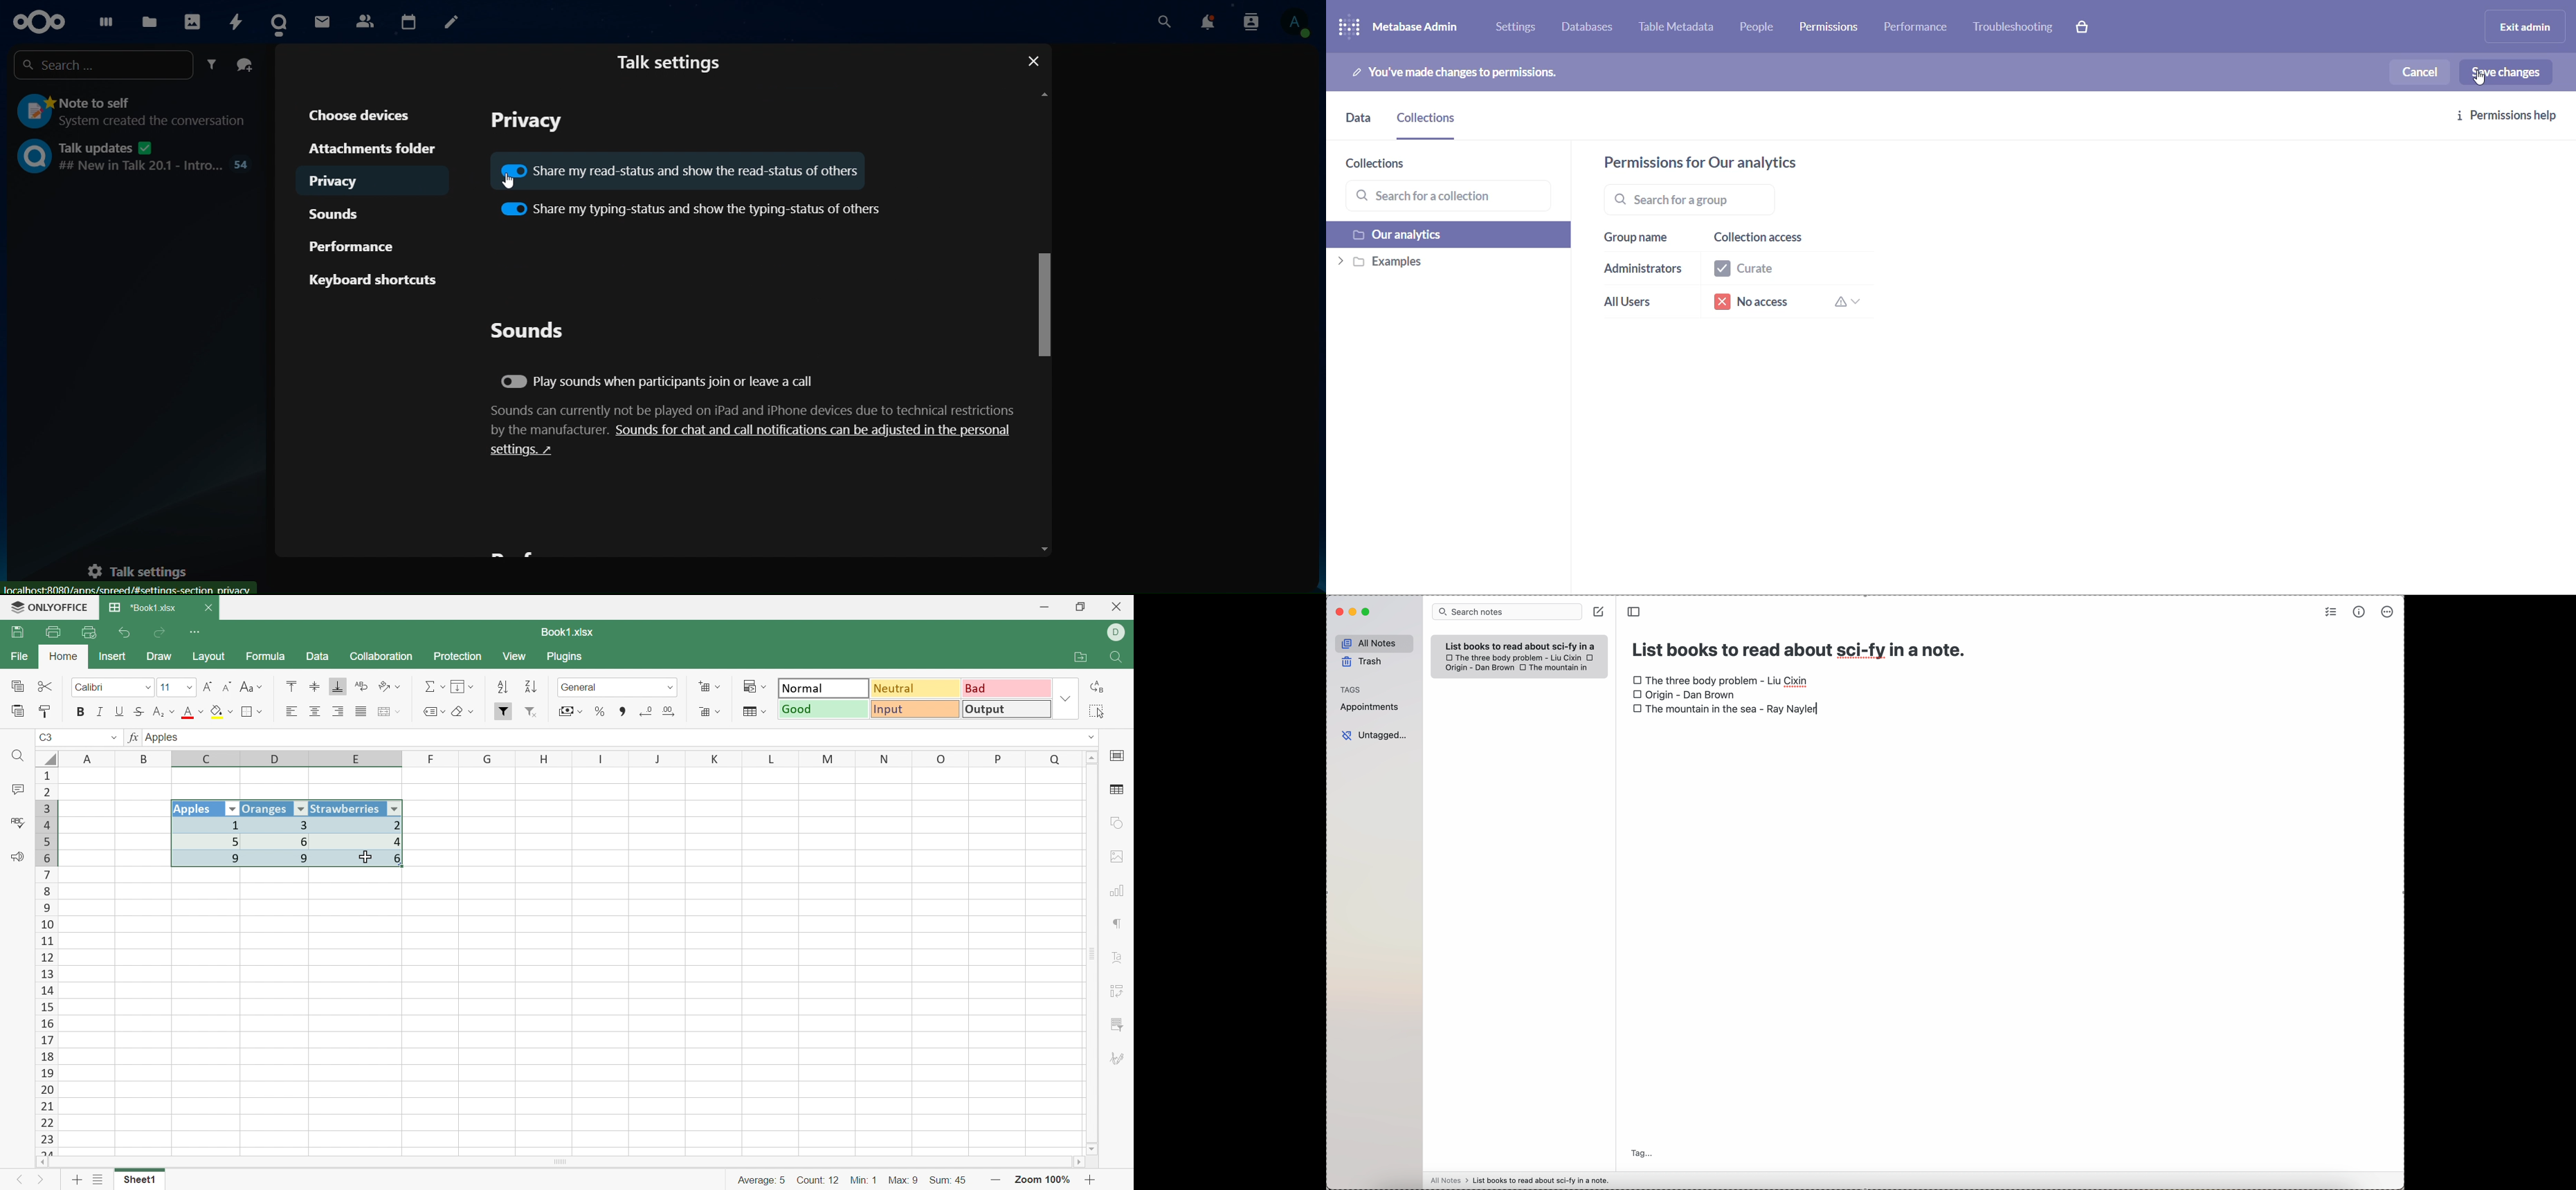 The height and width of the screenshot is (1204, 2576). I want to click on Formula, so click(265, 658).